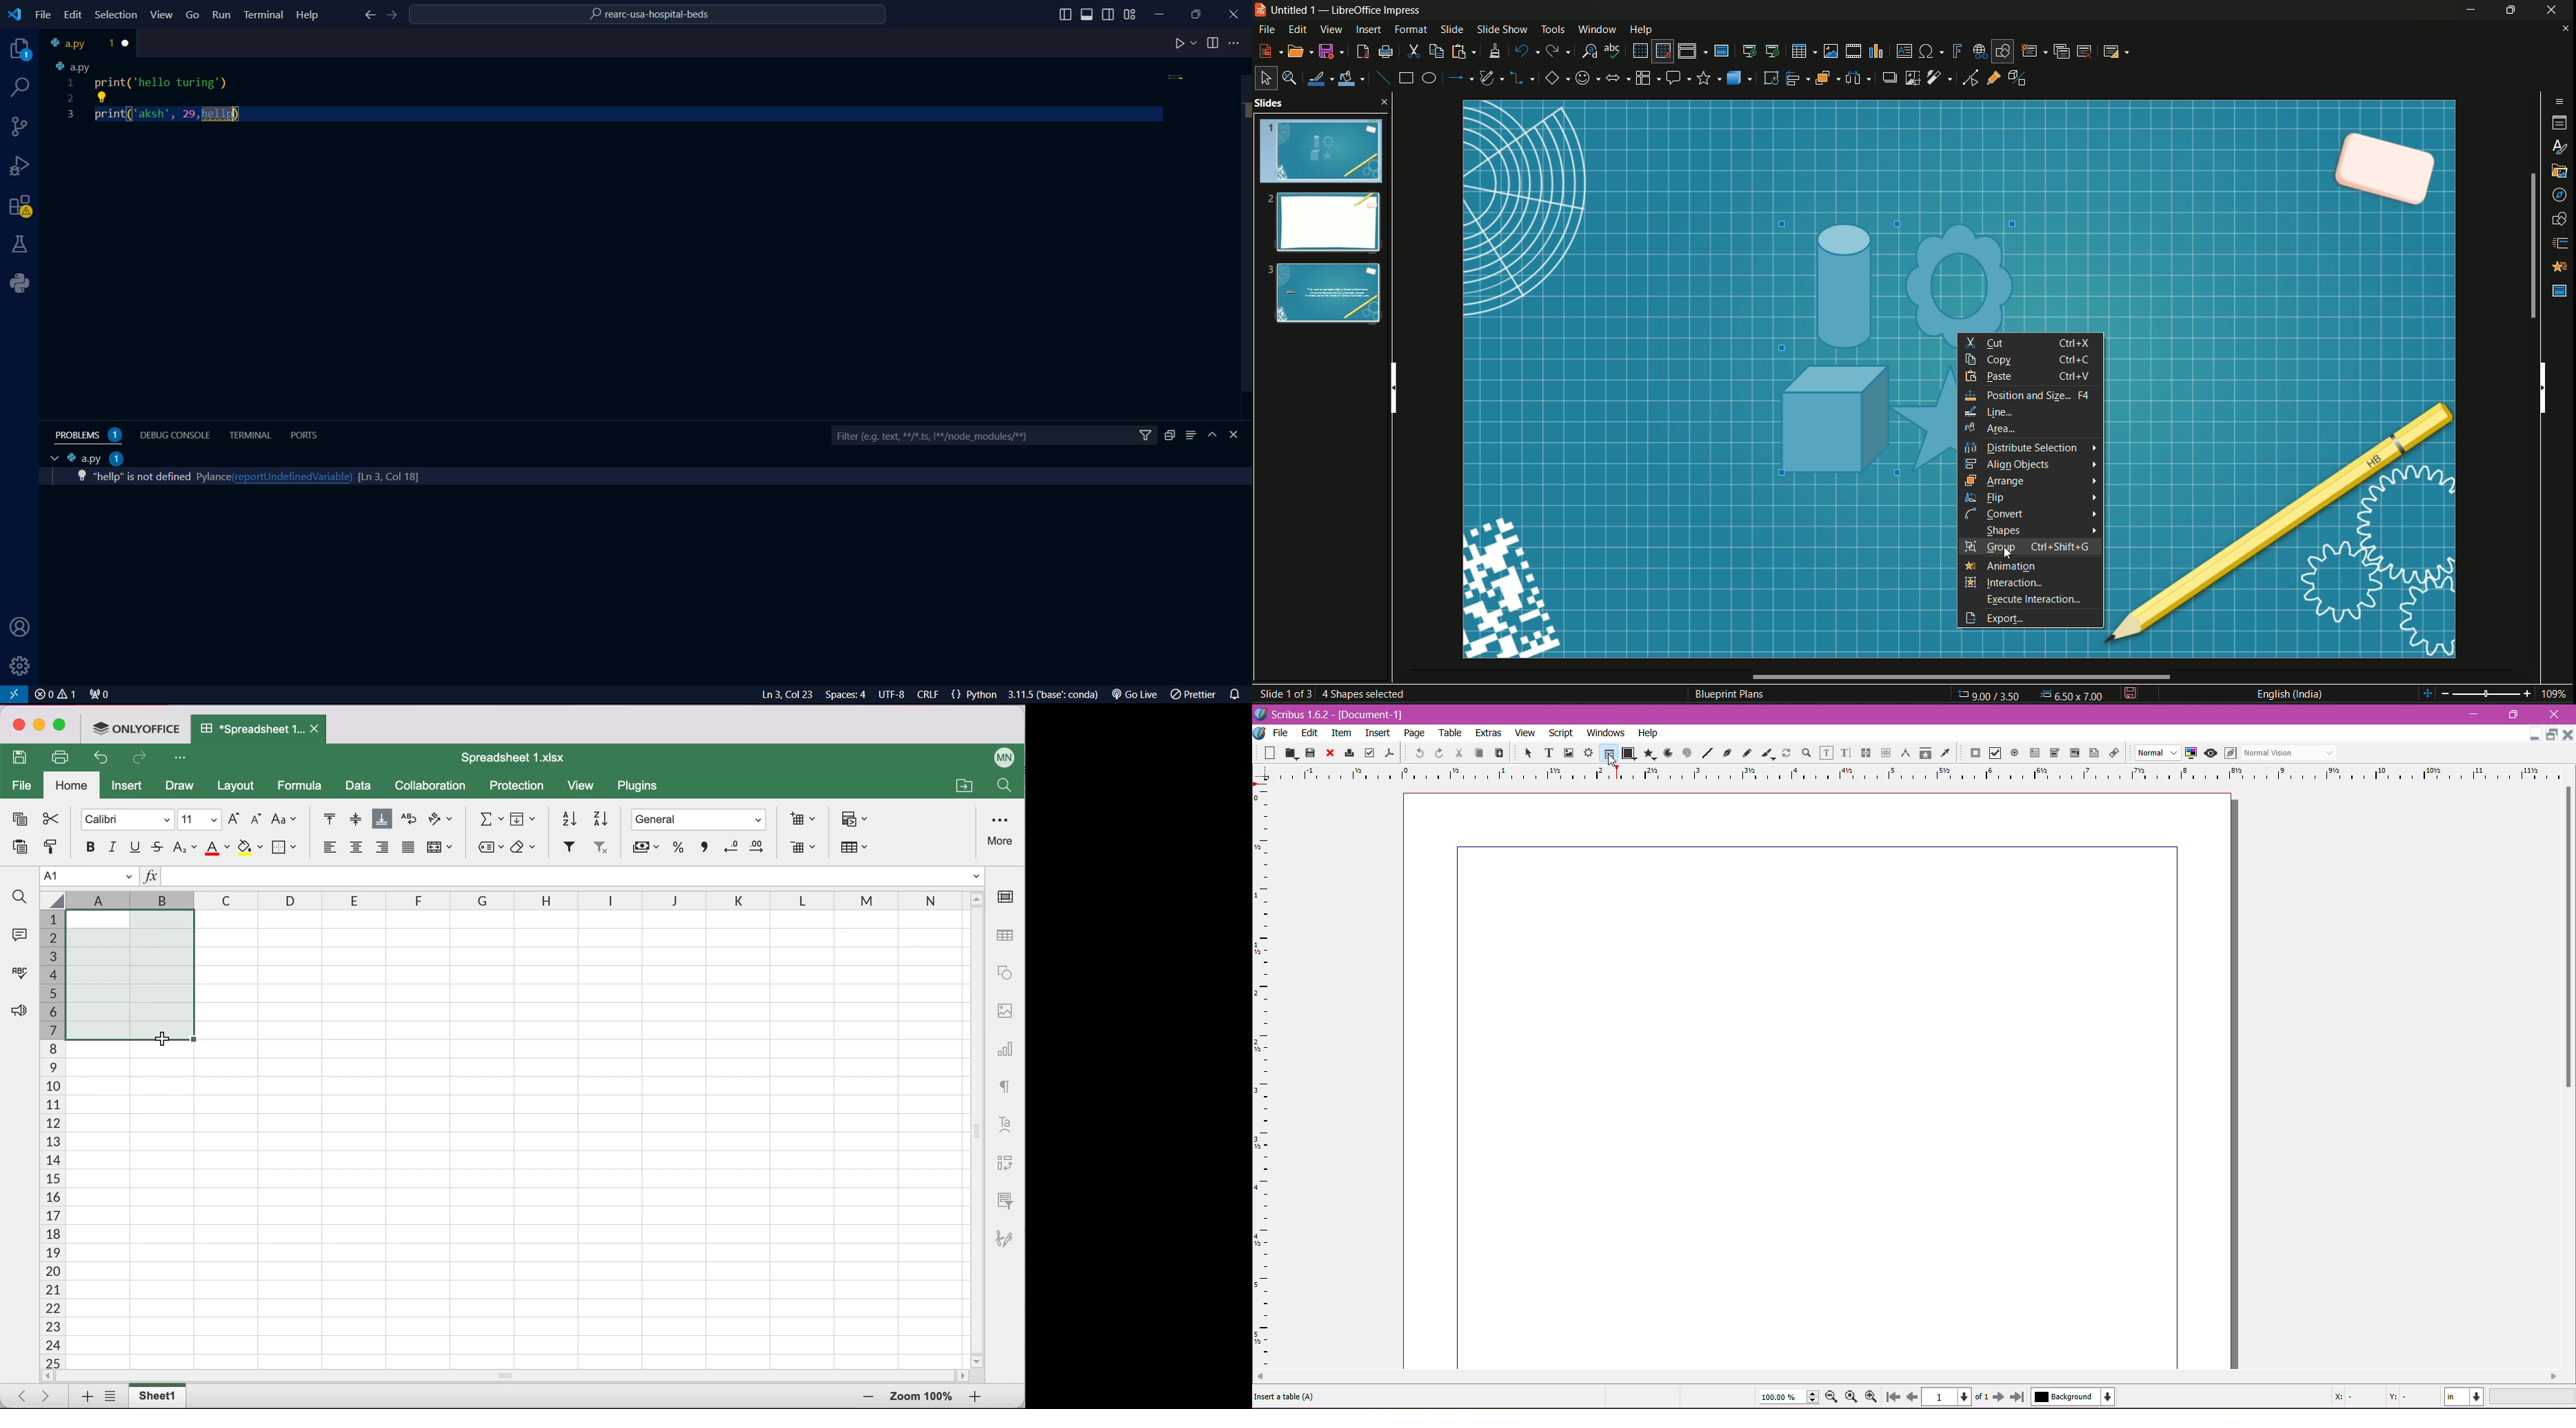  Describe the element at coordinates (1341, 733) in the screenshot. I see `Item` at that location.